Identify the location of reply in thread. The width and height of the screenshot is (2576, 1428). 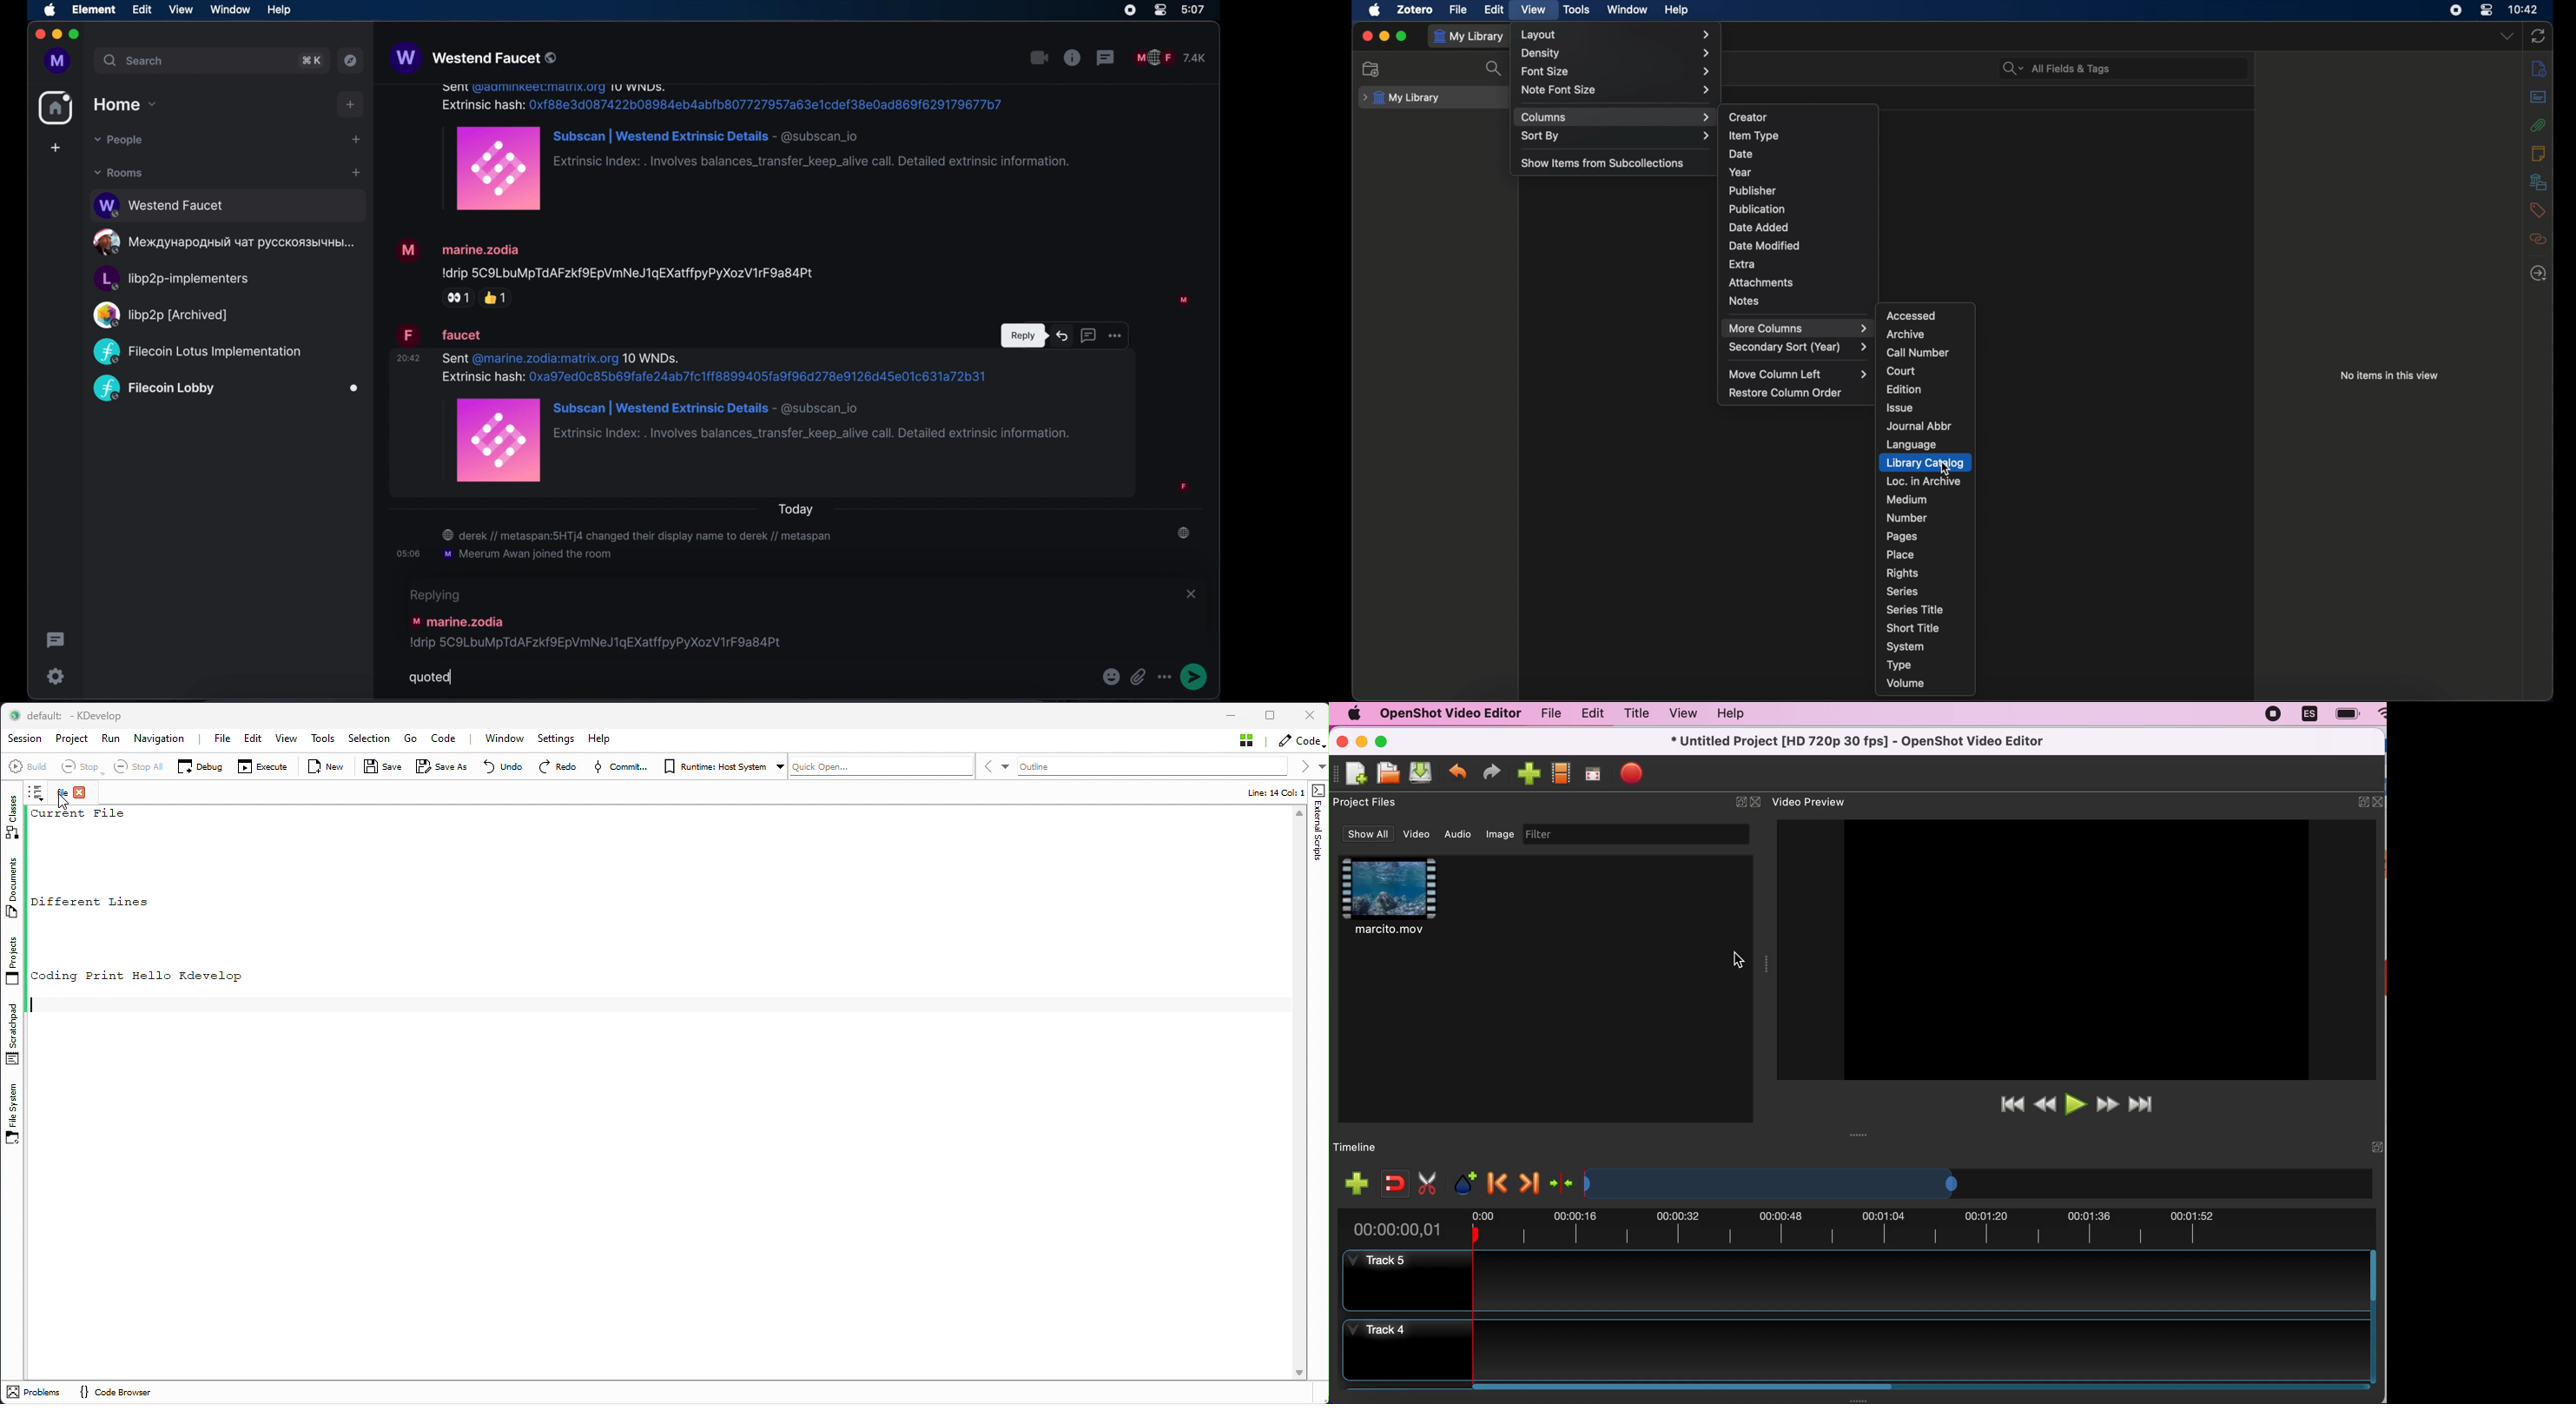
(1088, 335).